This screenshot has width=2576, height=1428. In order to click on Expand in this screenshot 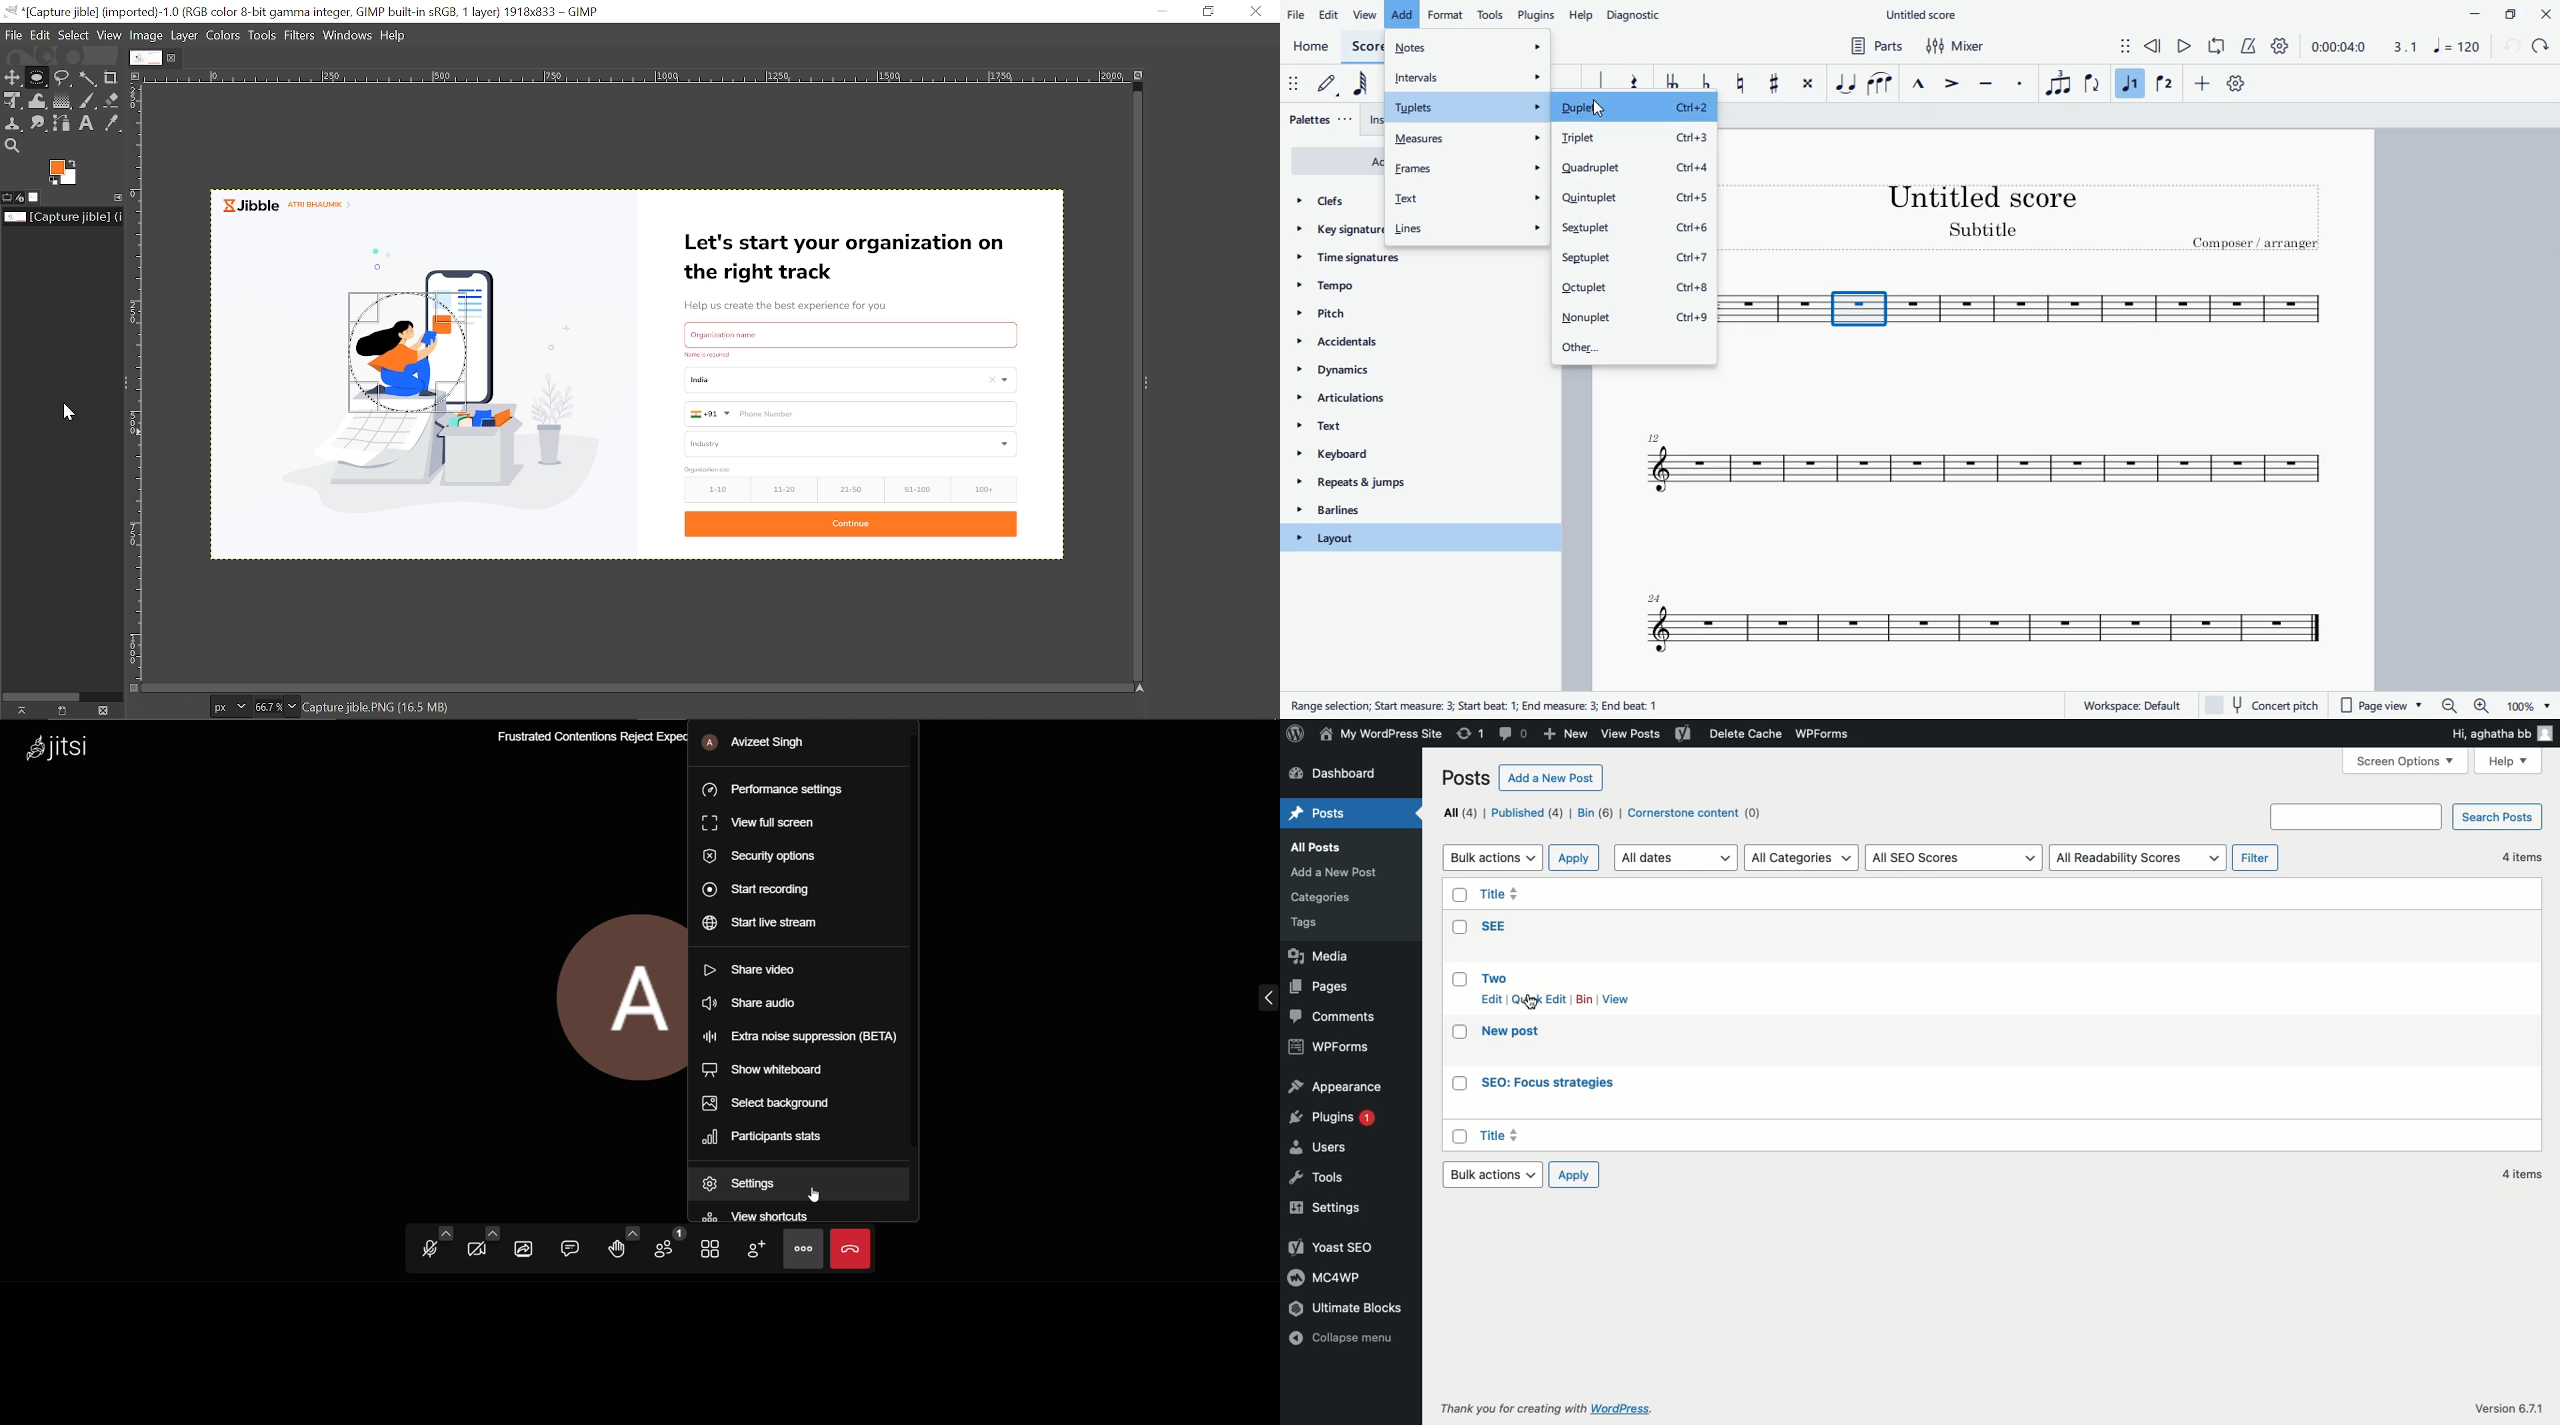, I will do `click(1245, 997)`.